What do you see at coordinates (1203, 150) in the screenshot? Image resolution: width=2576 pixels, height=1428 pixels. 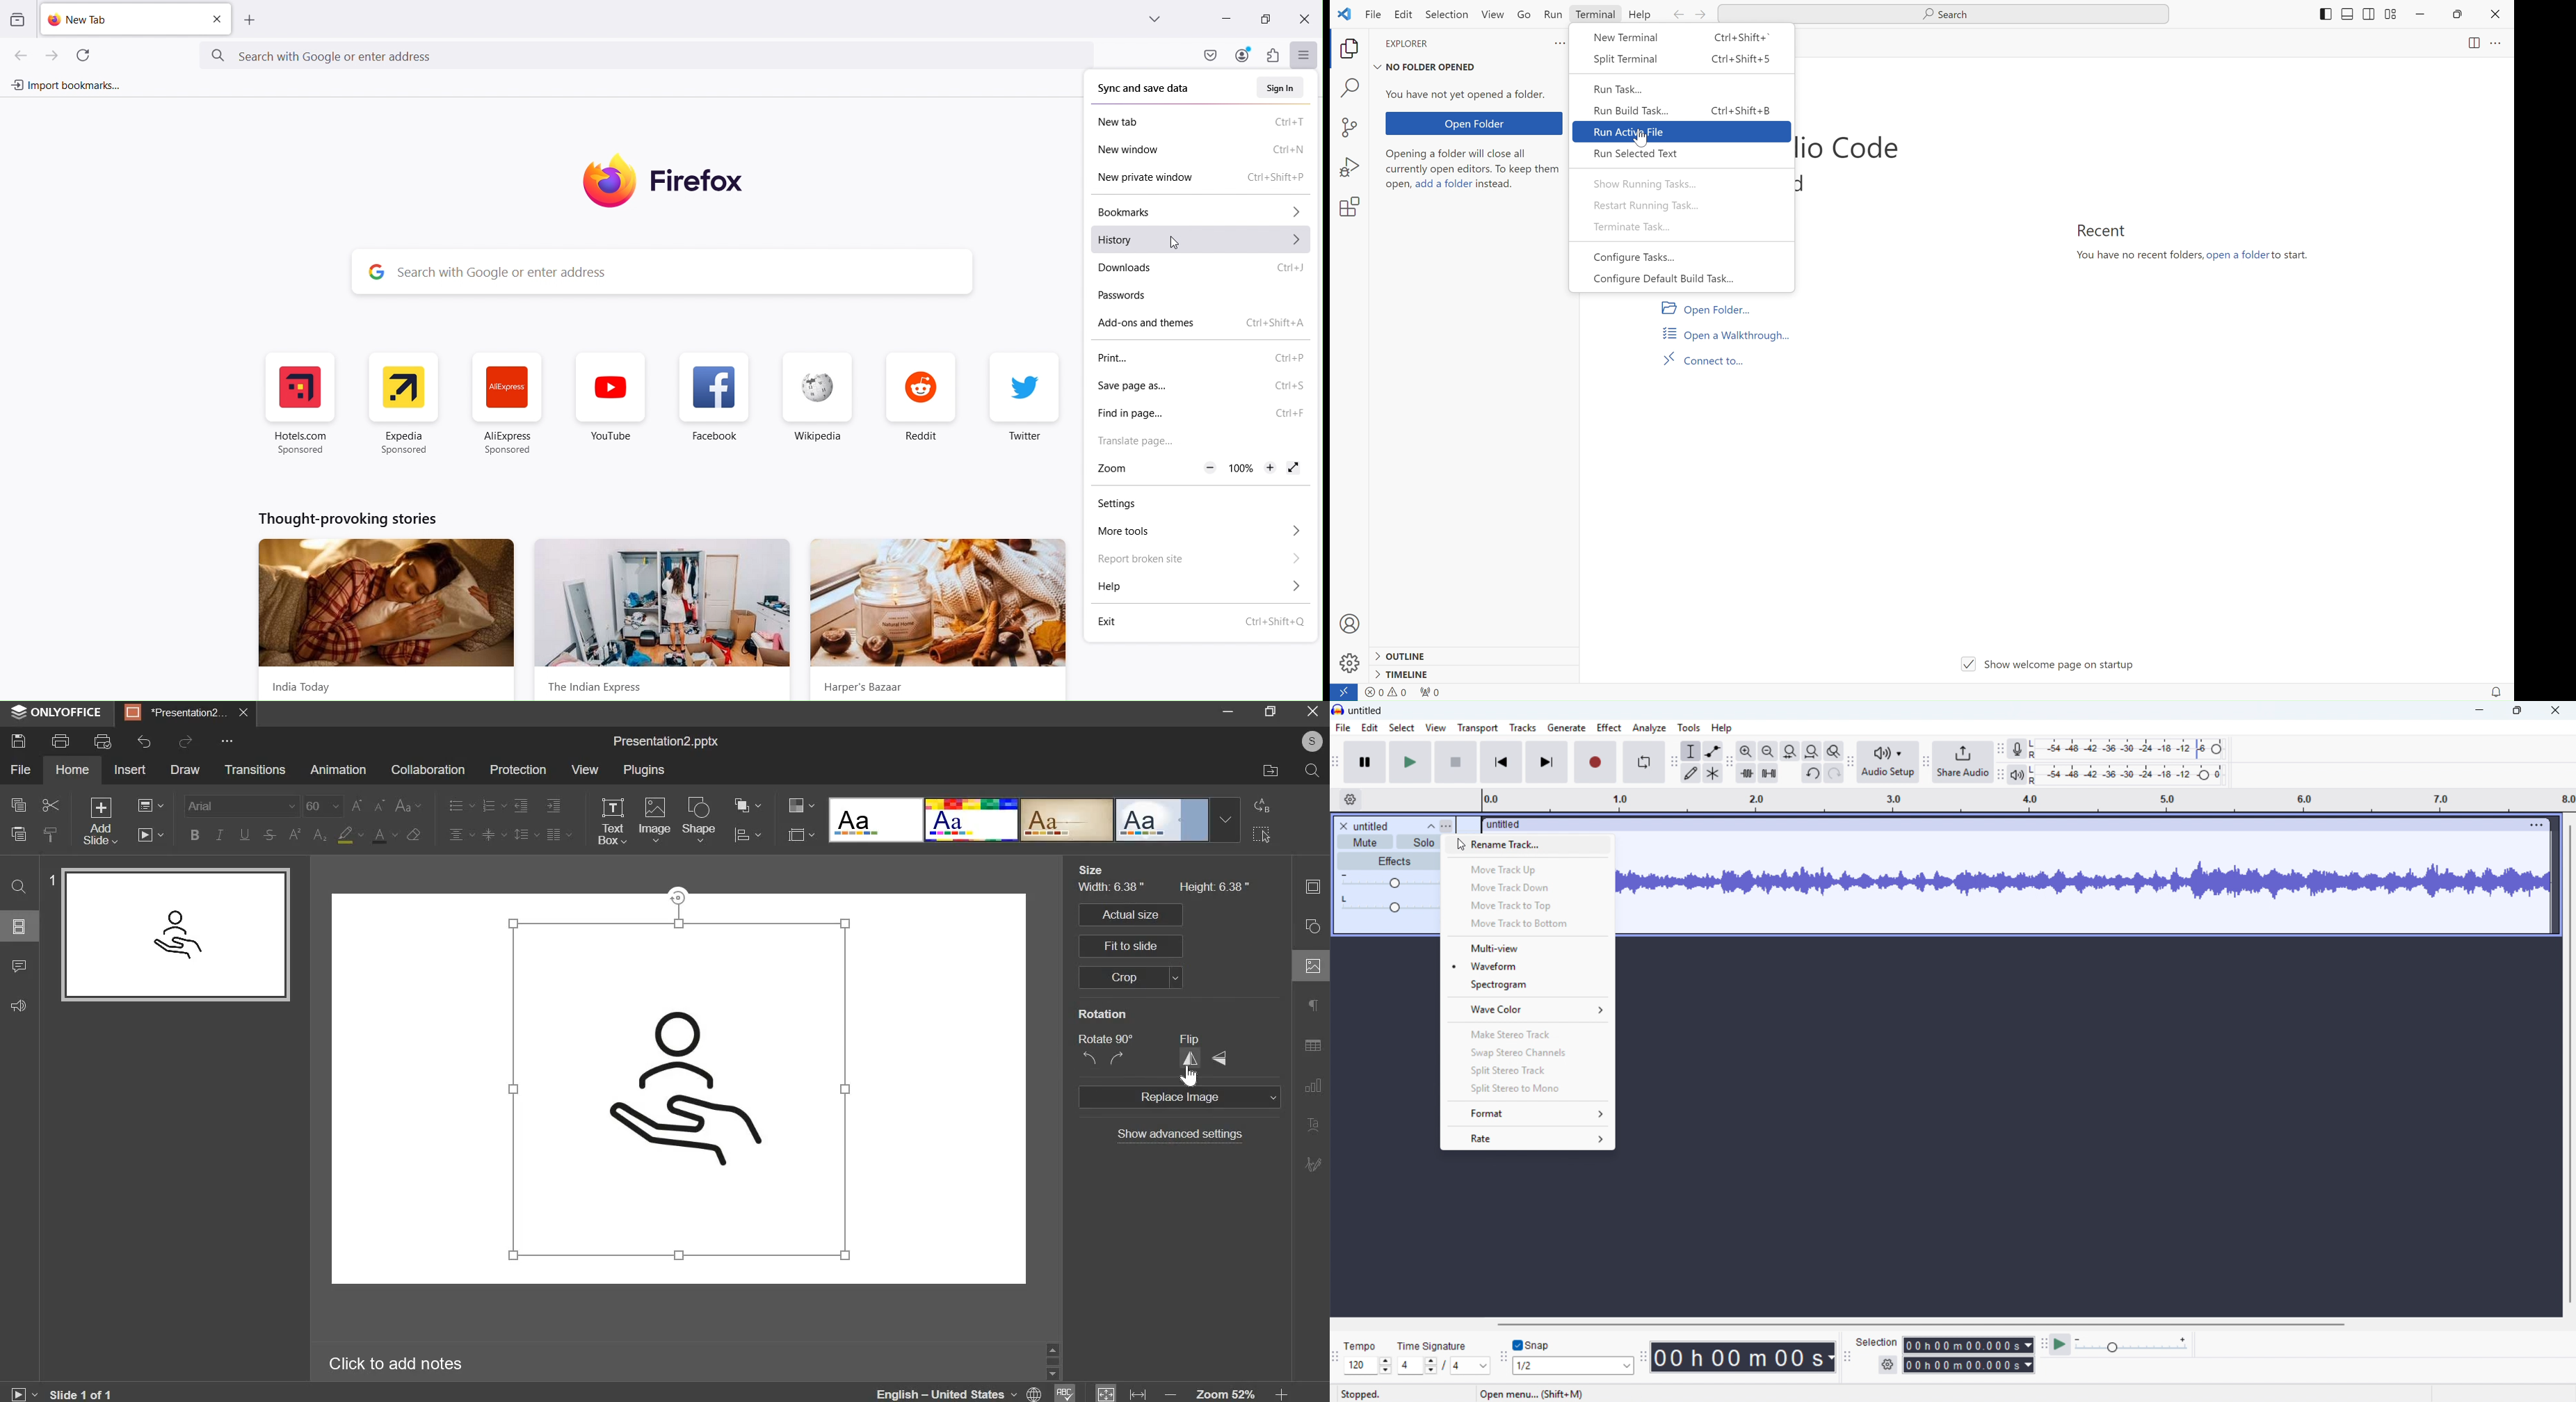 I see `New window` at bounding box center [1203, 150].